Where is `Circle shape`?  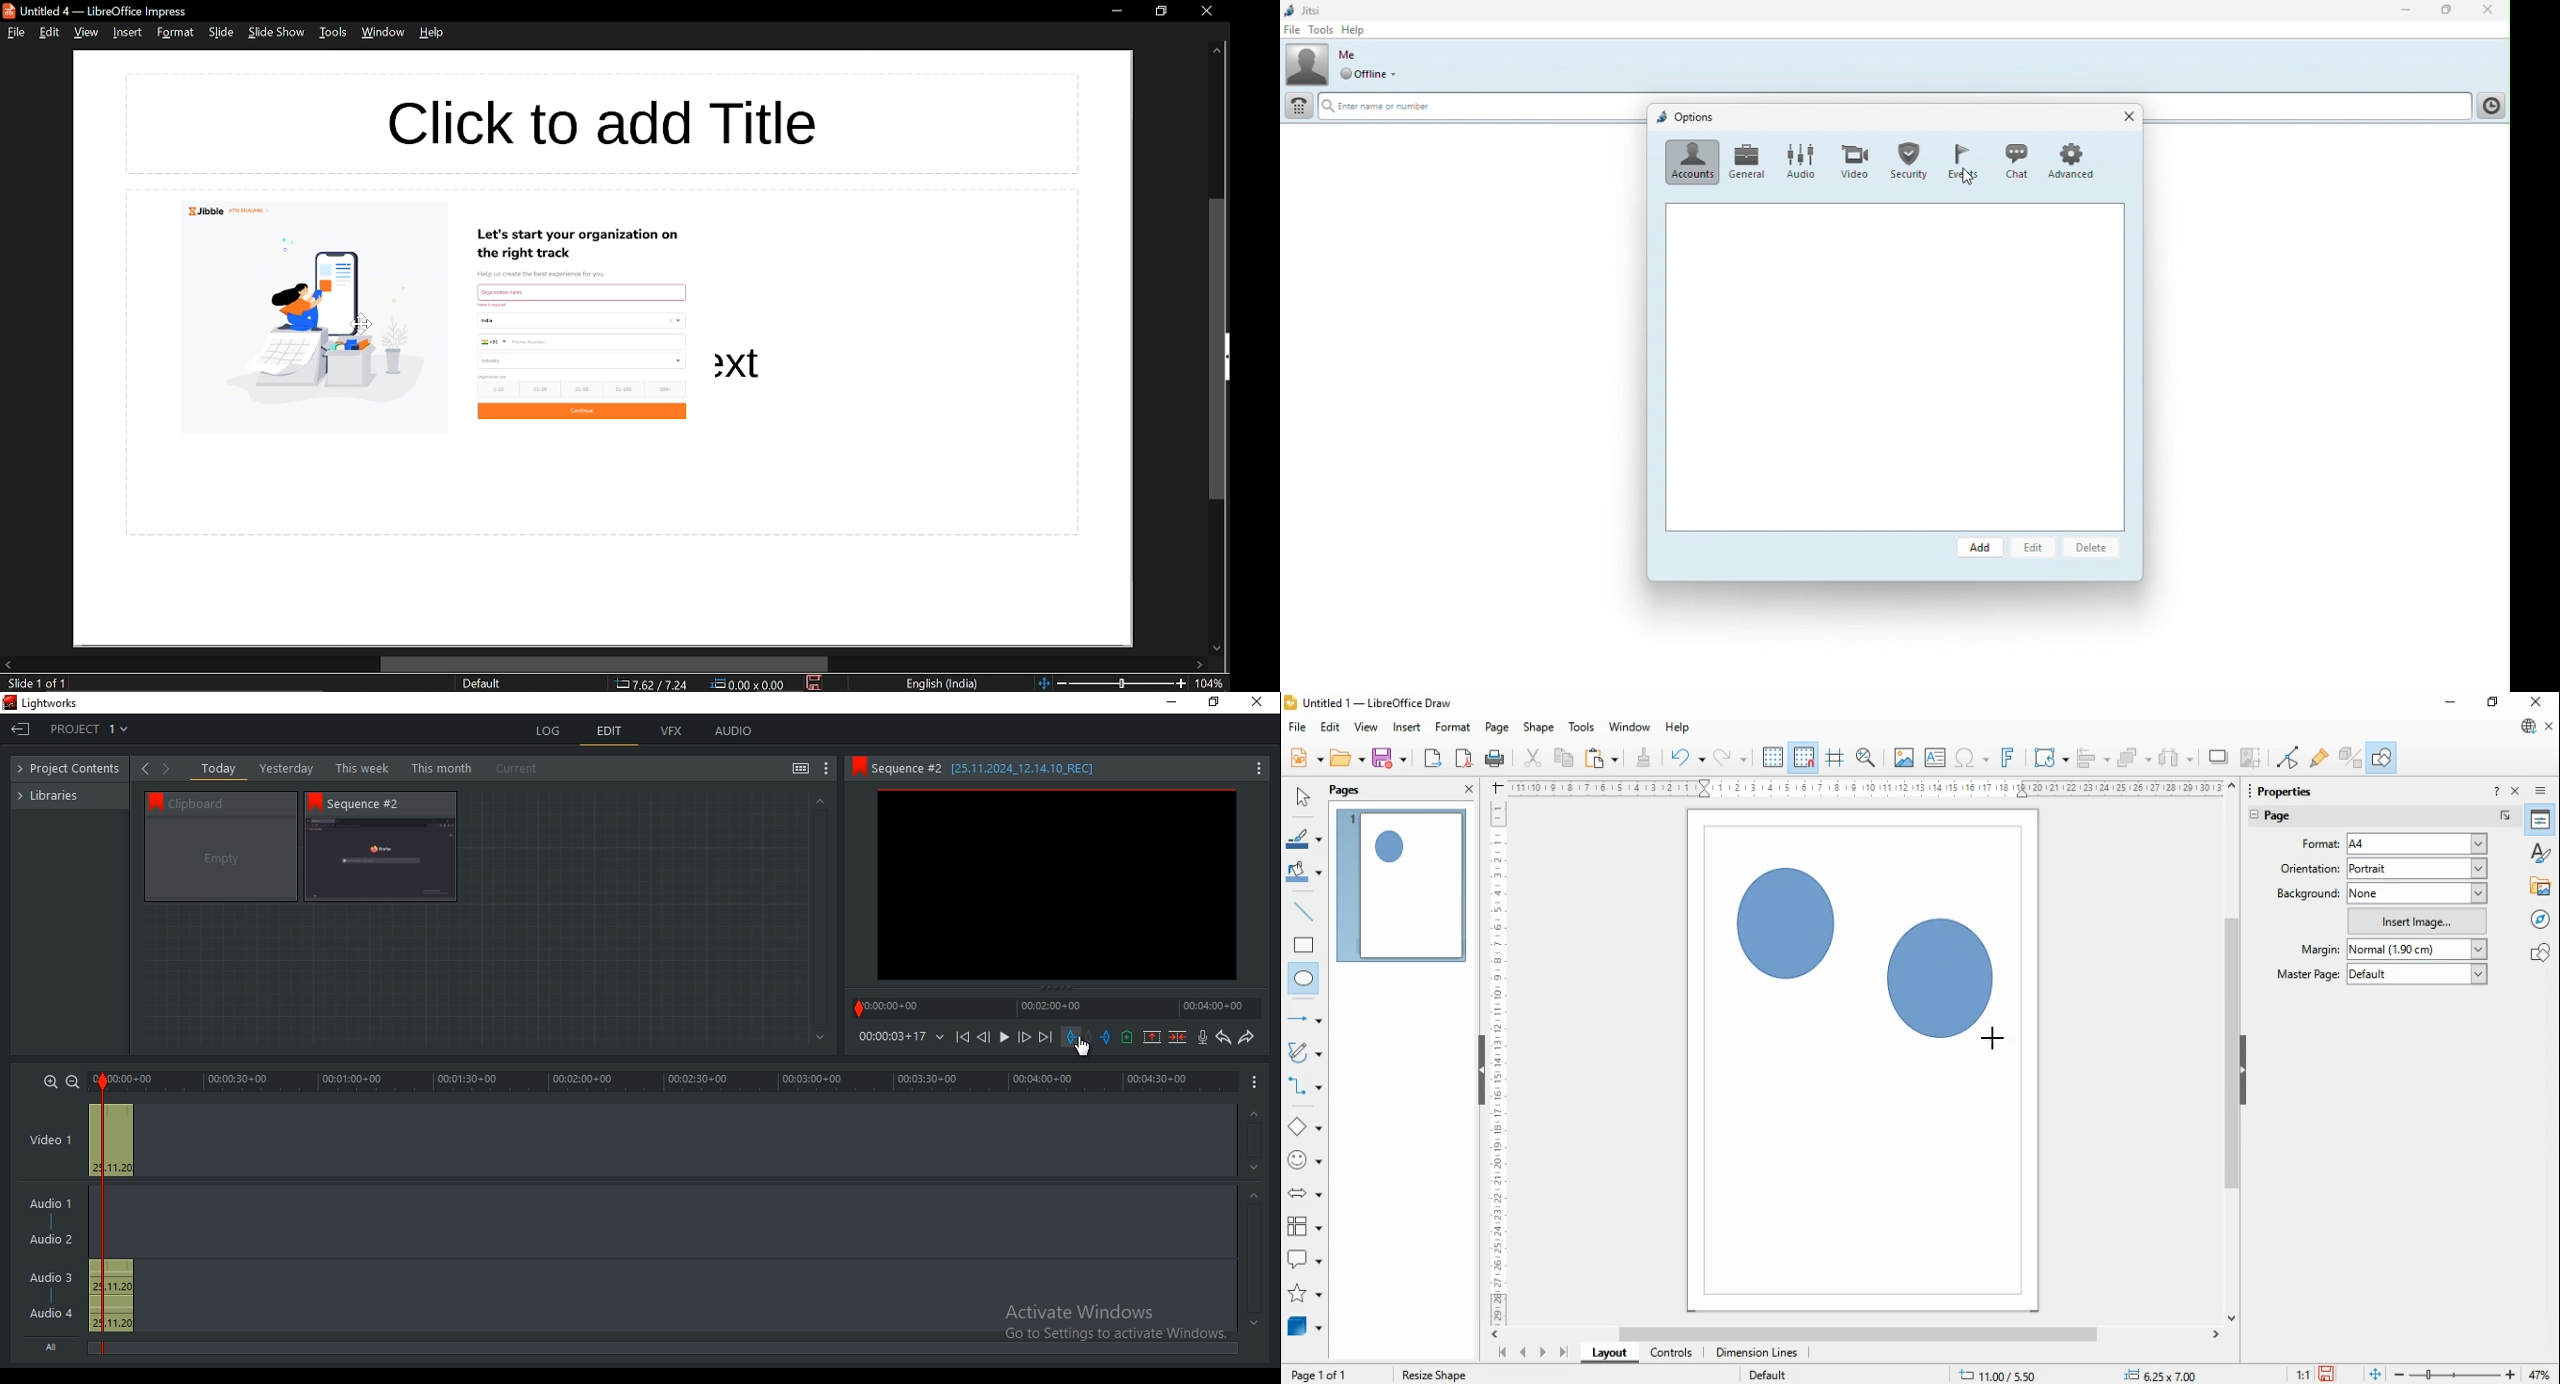 Circle shape is located at coordinates (1941, 982).